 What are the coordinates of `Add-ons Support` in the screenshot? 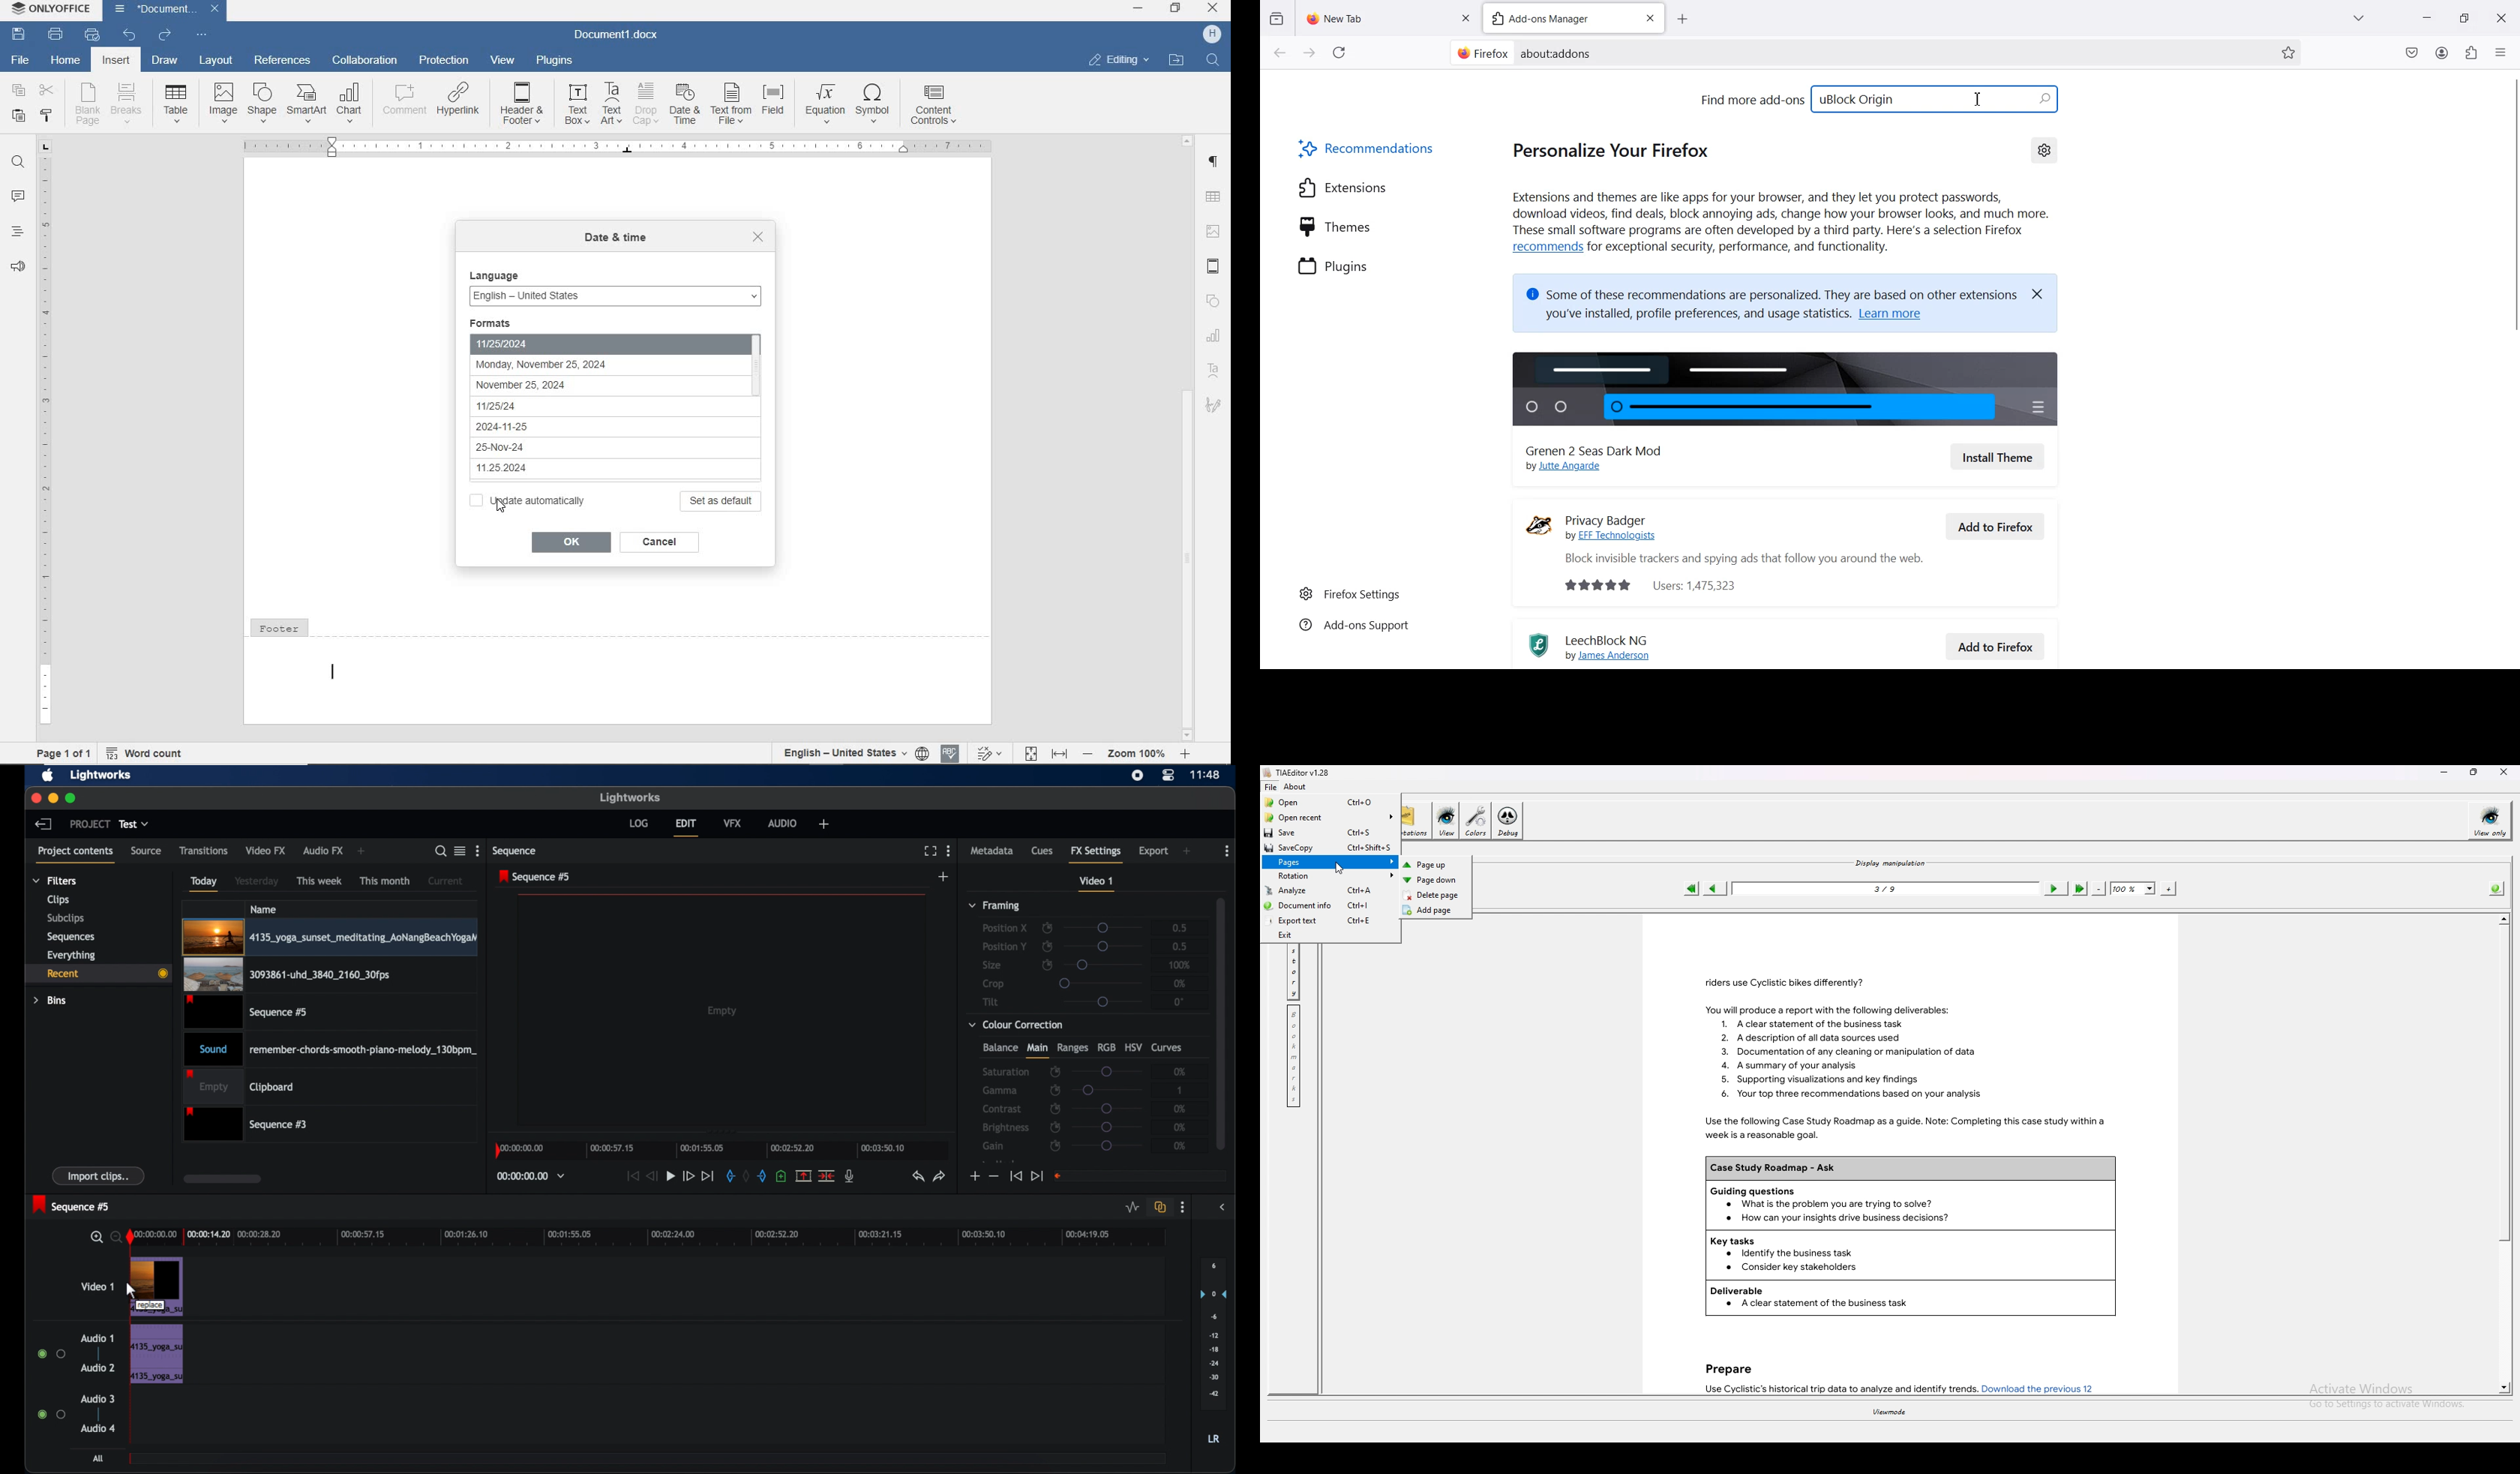 It's located at (1352, 627).